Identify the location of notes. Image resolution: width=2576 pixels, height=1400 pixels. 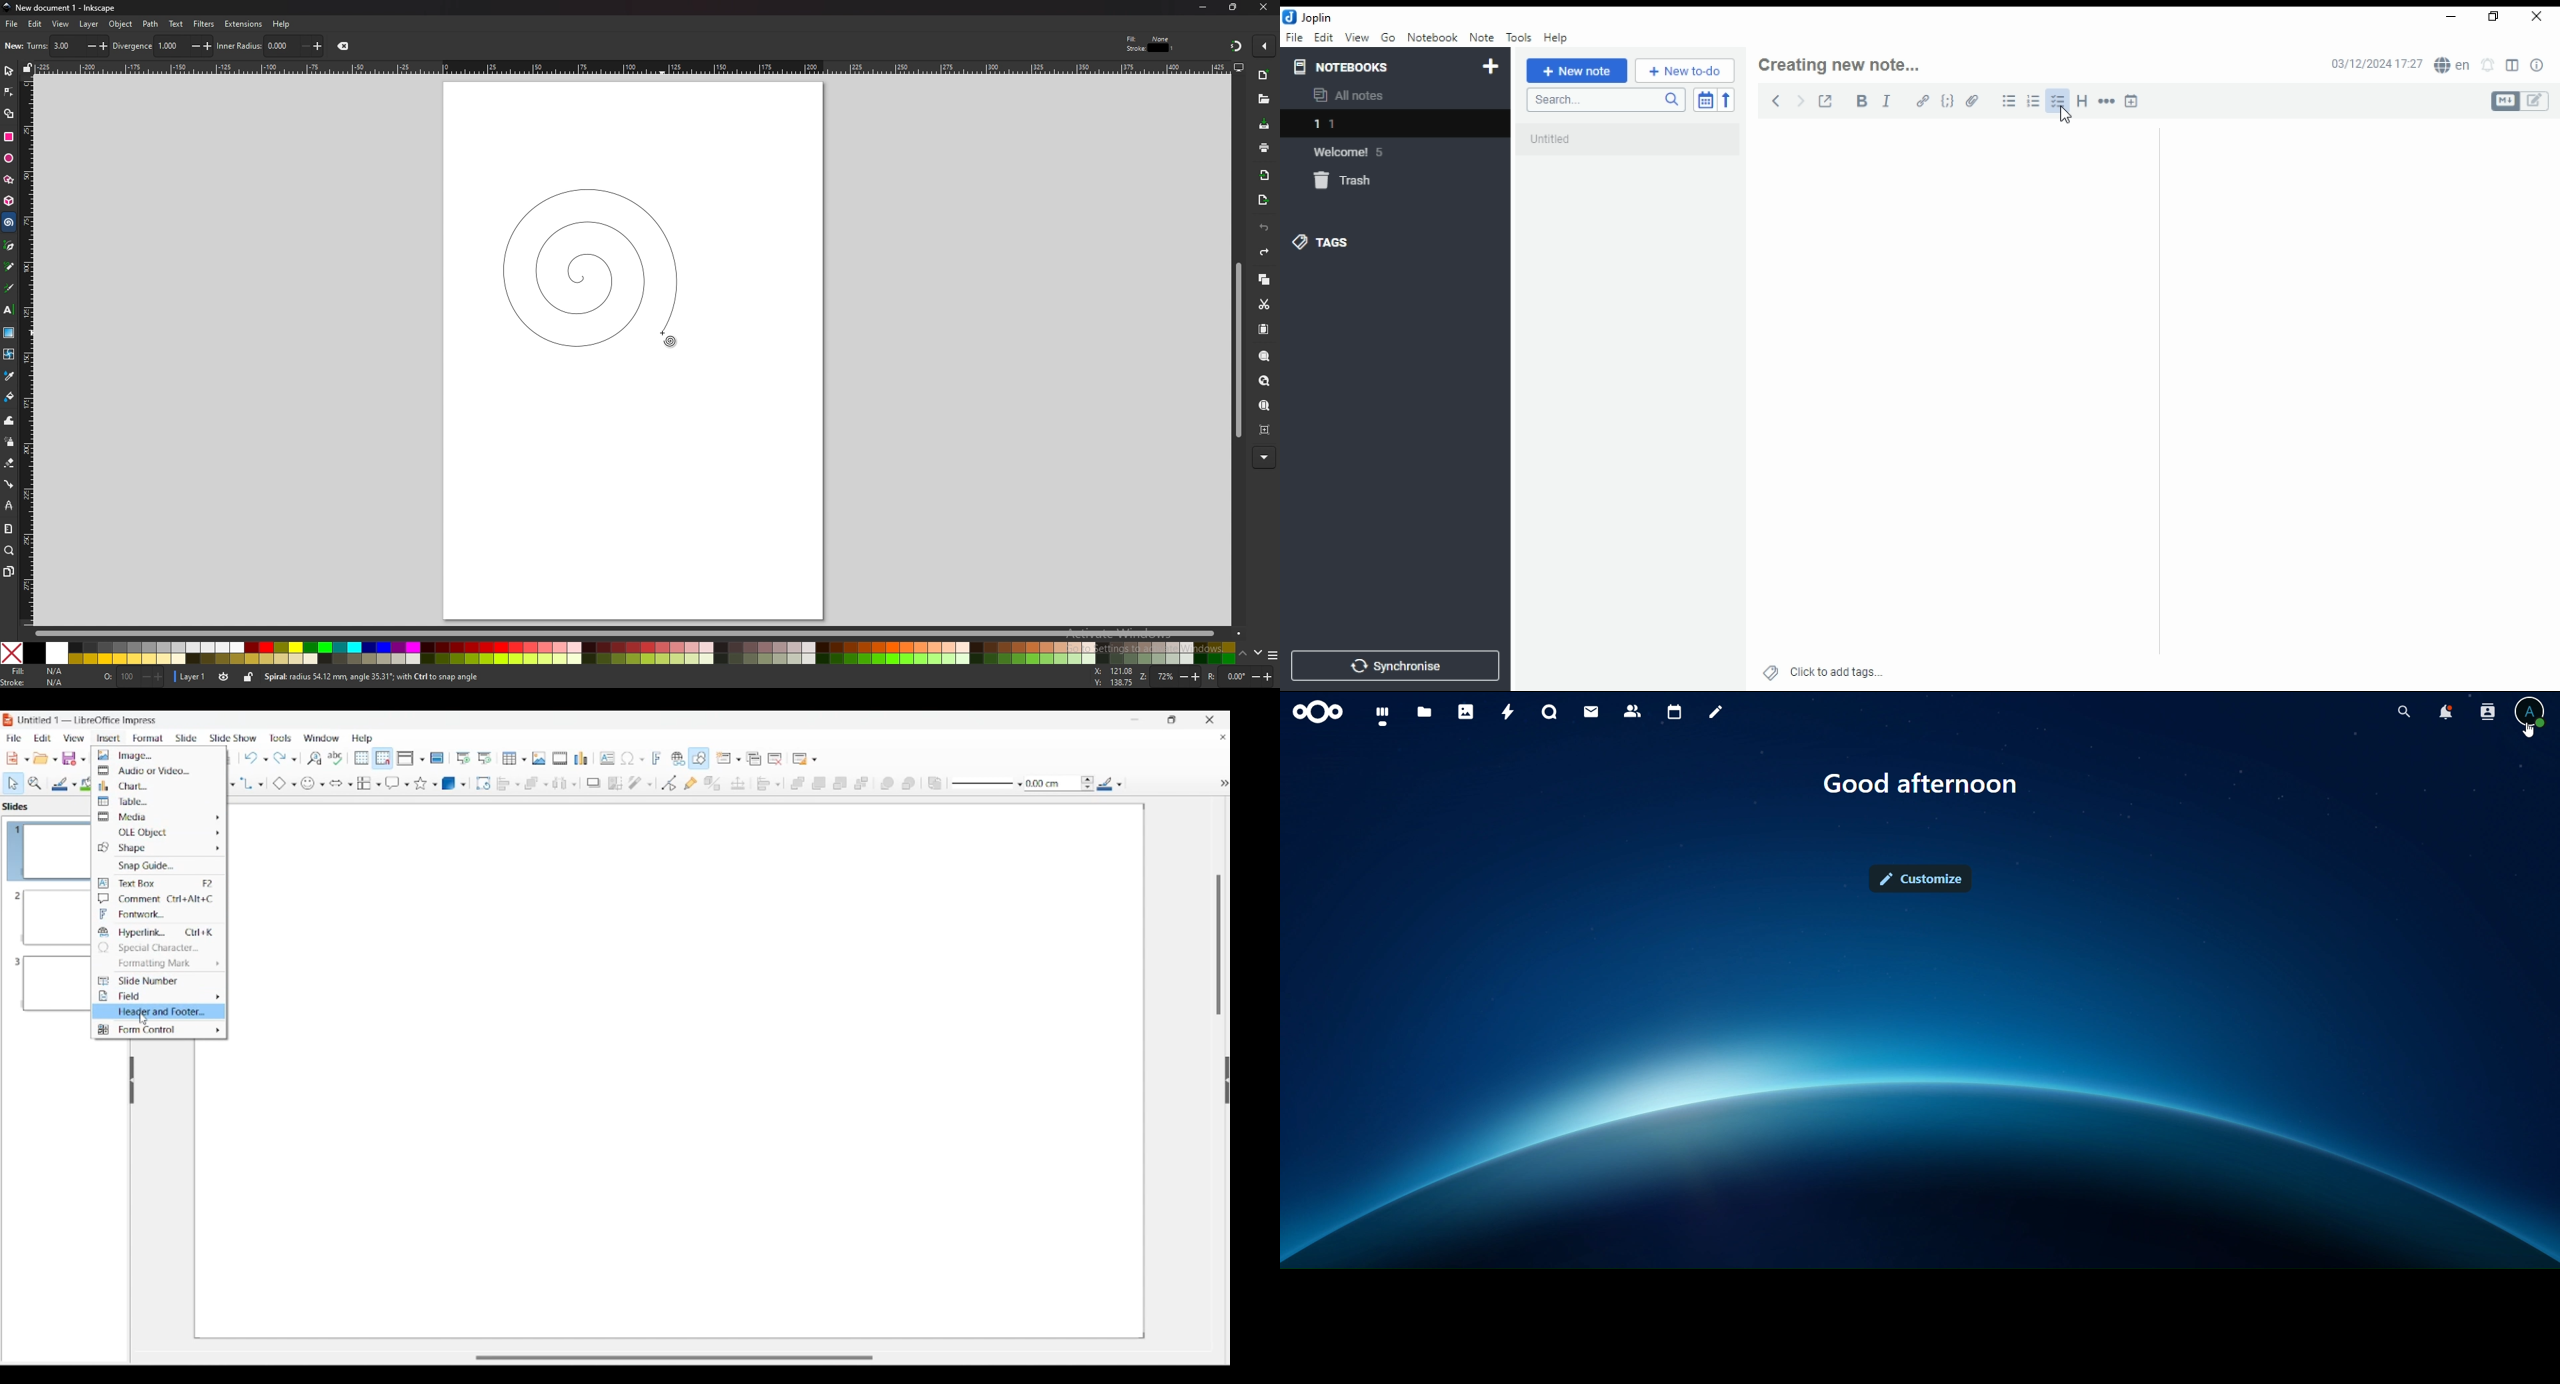
(1715, 713).